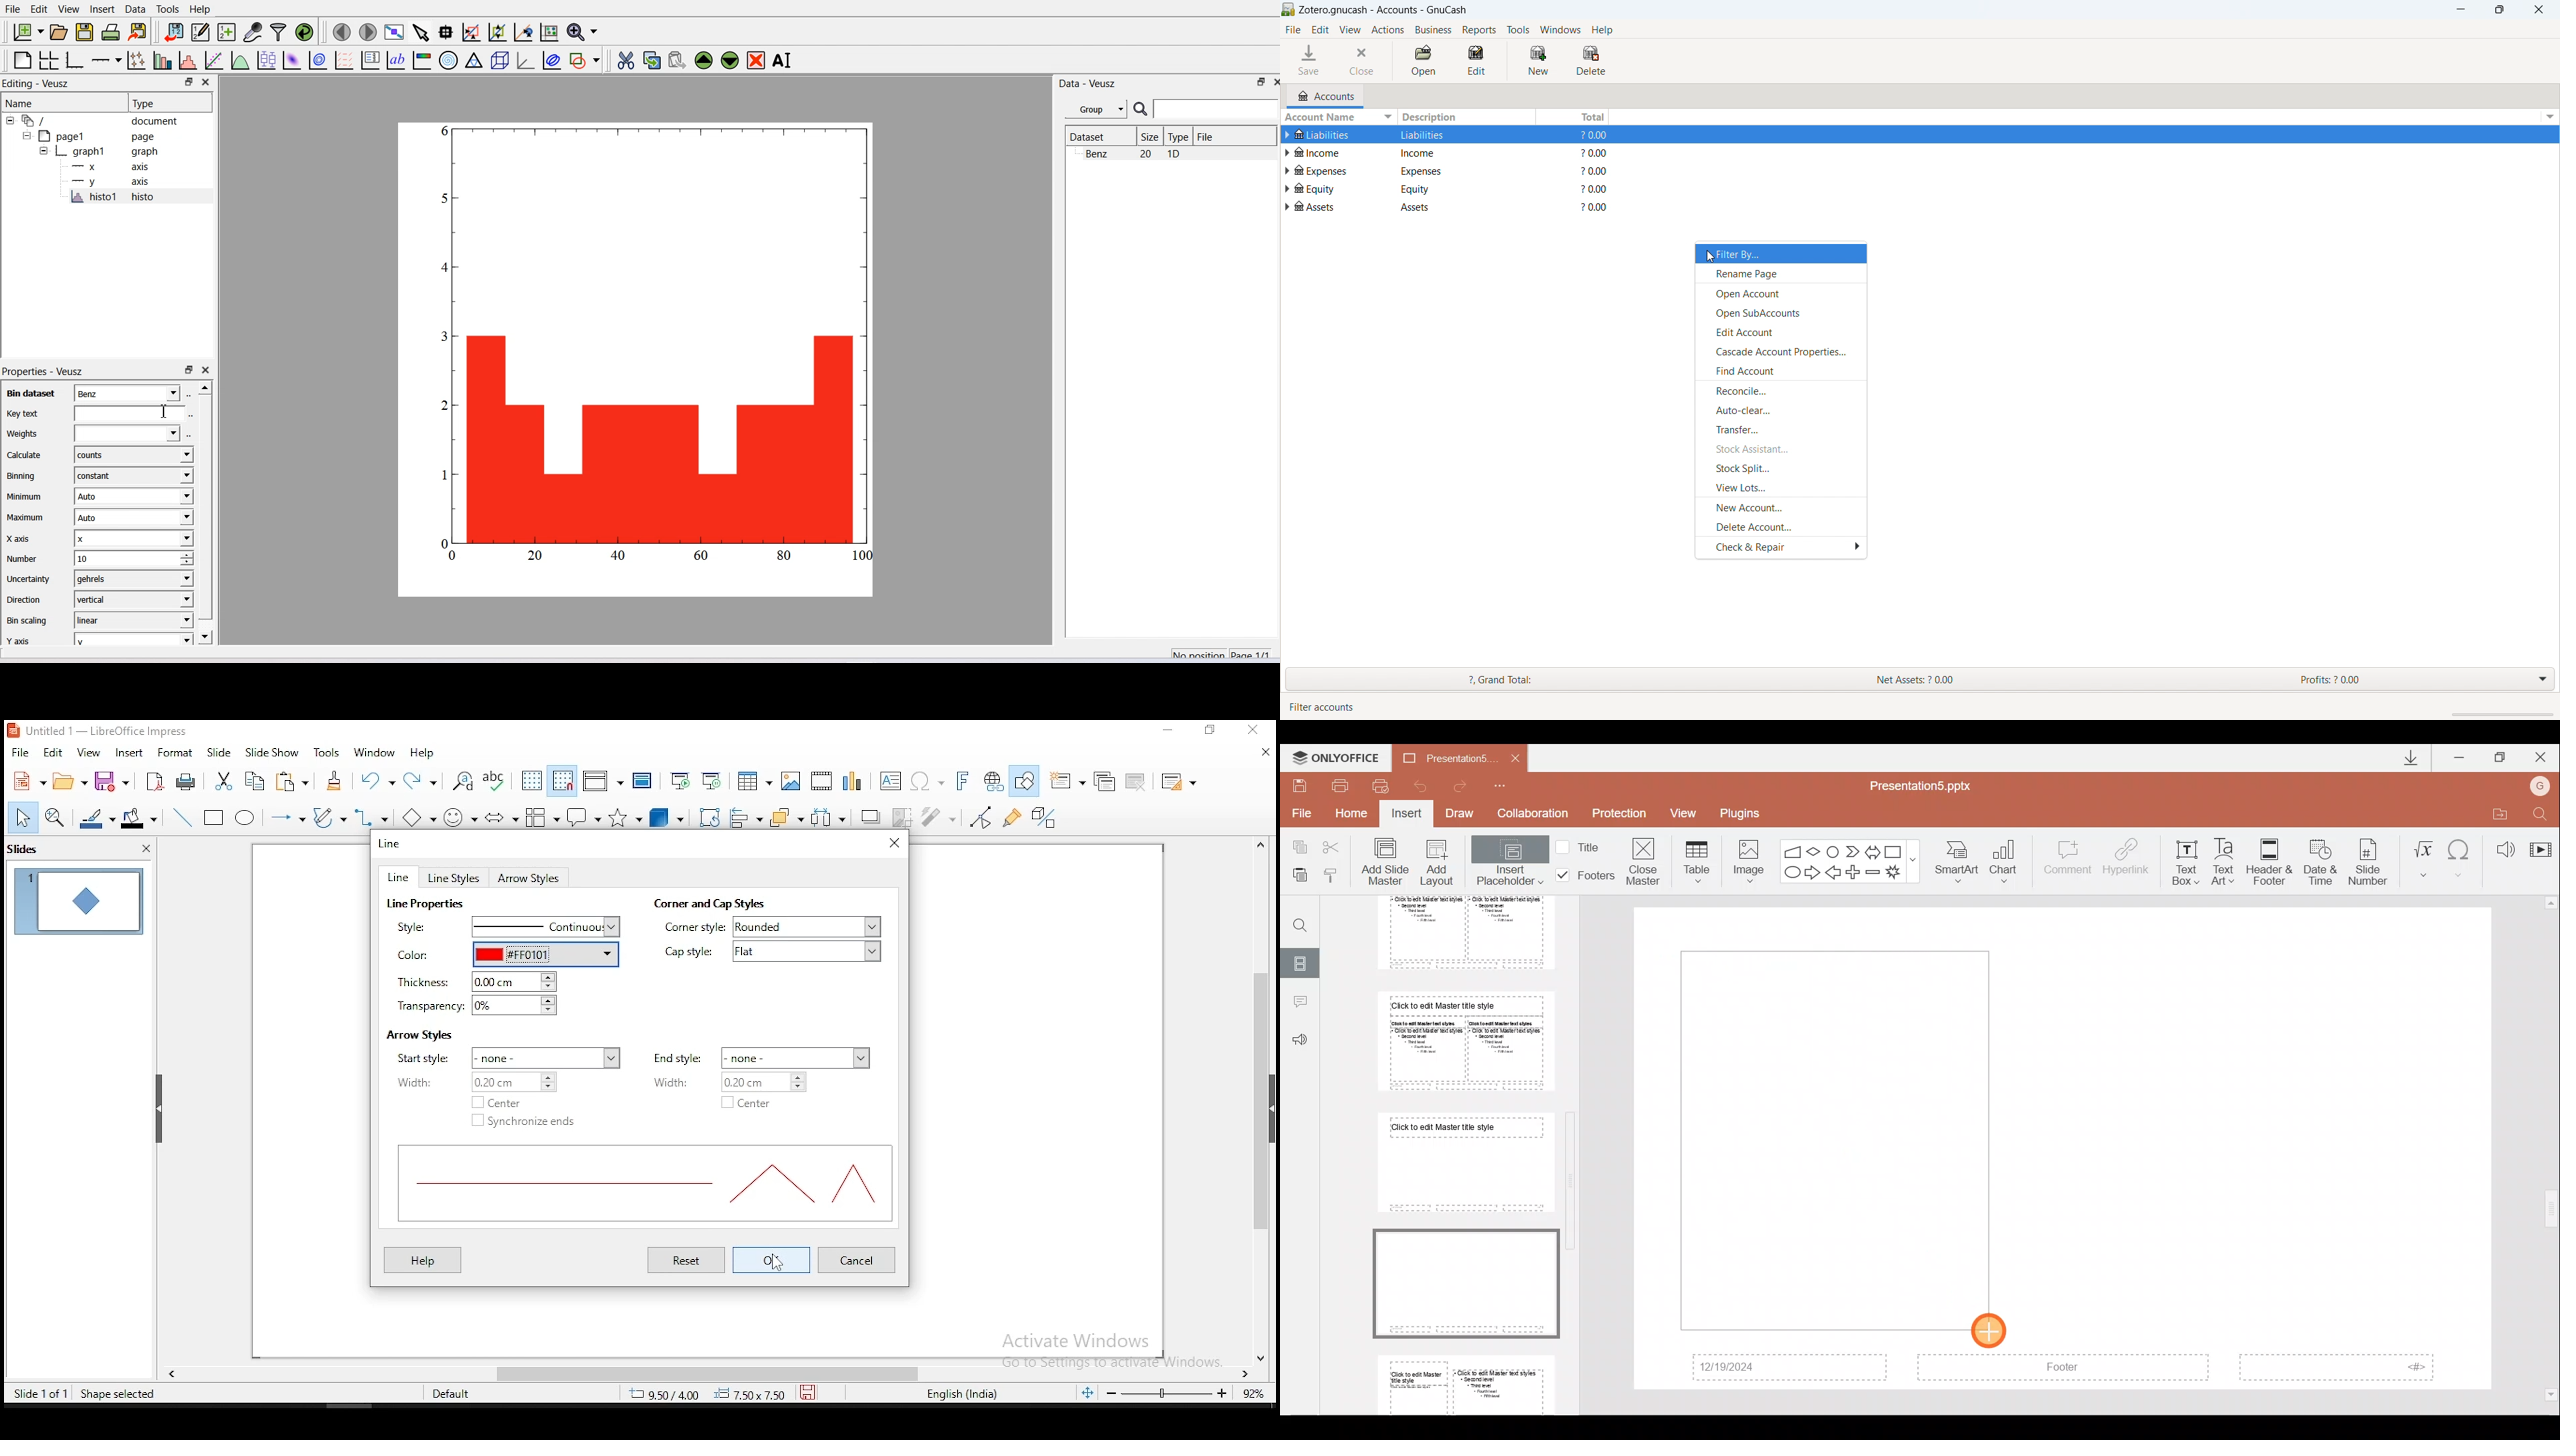 This screenshot has width=2576, height=1456. What do you see at coordinates (1258, 1393) in the screenshot?
I see `92%` at bounding box center [1258, 1393].